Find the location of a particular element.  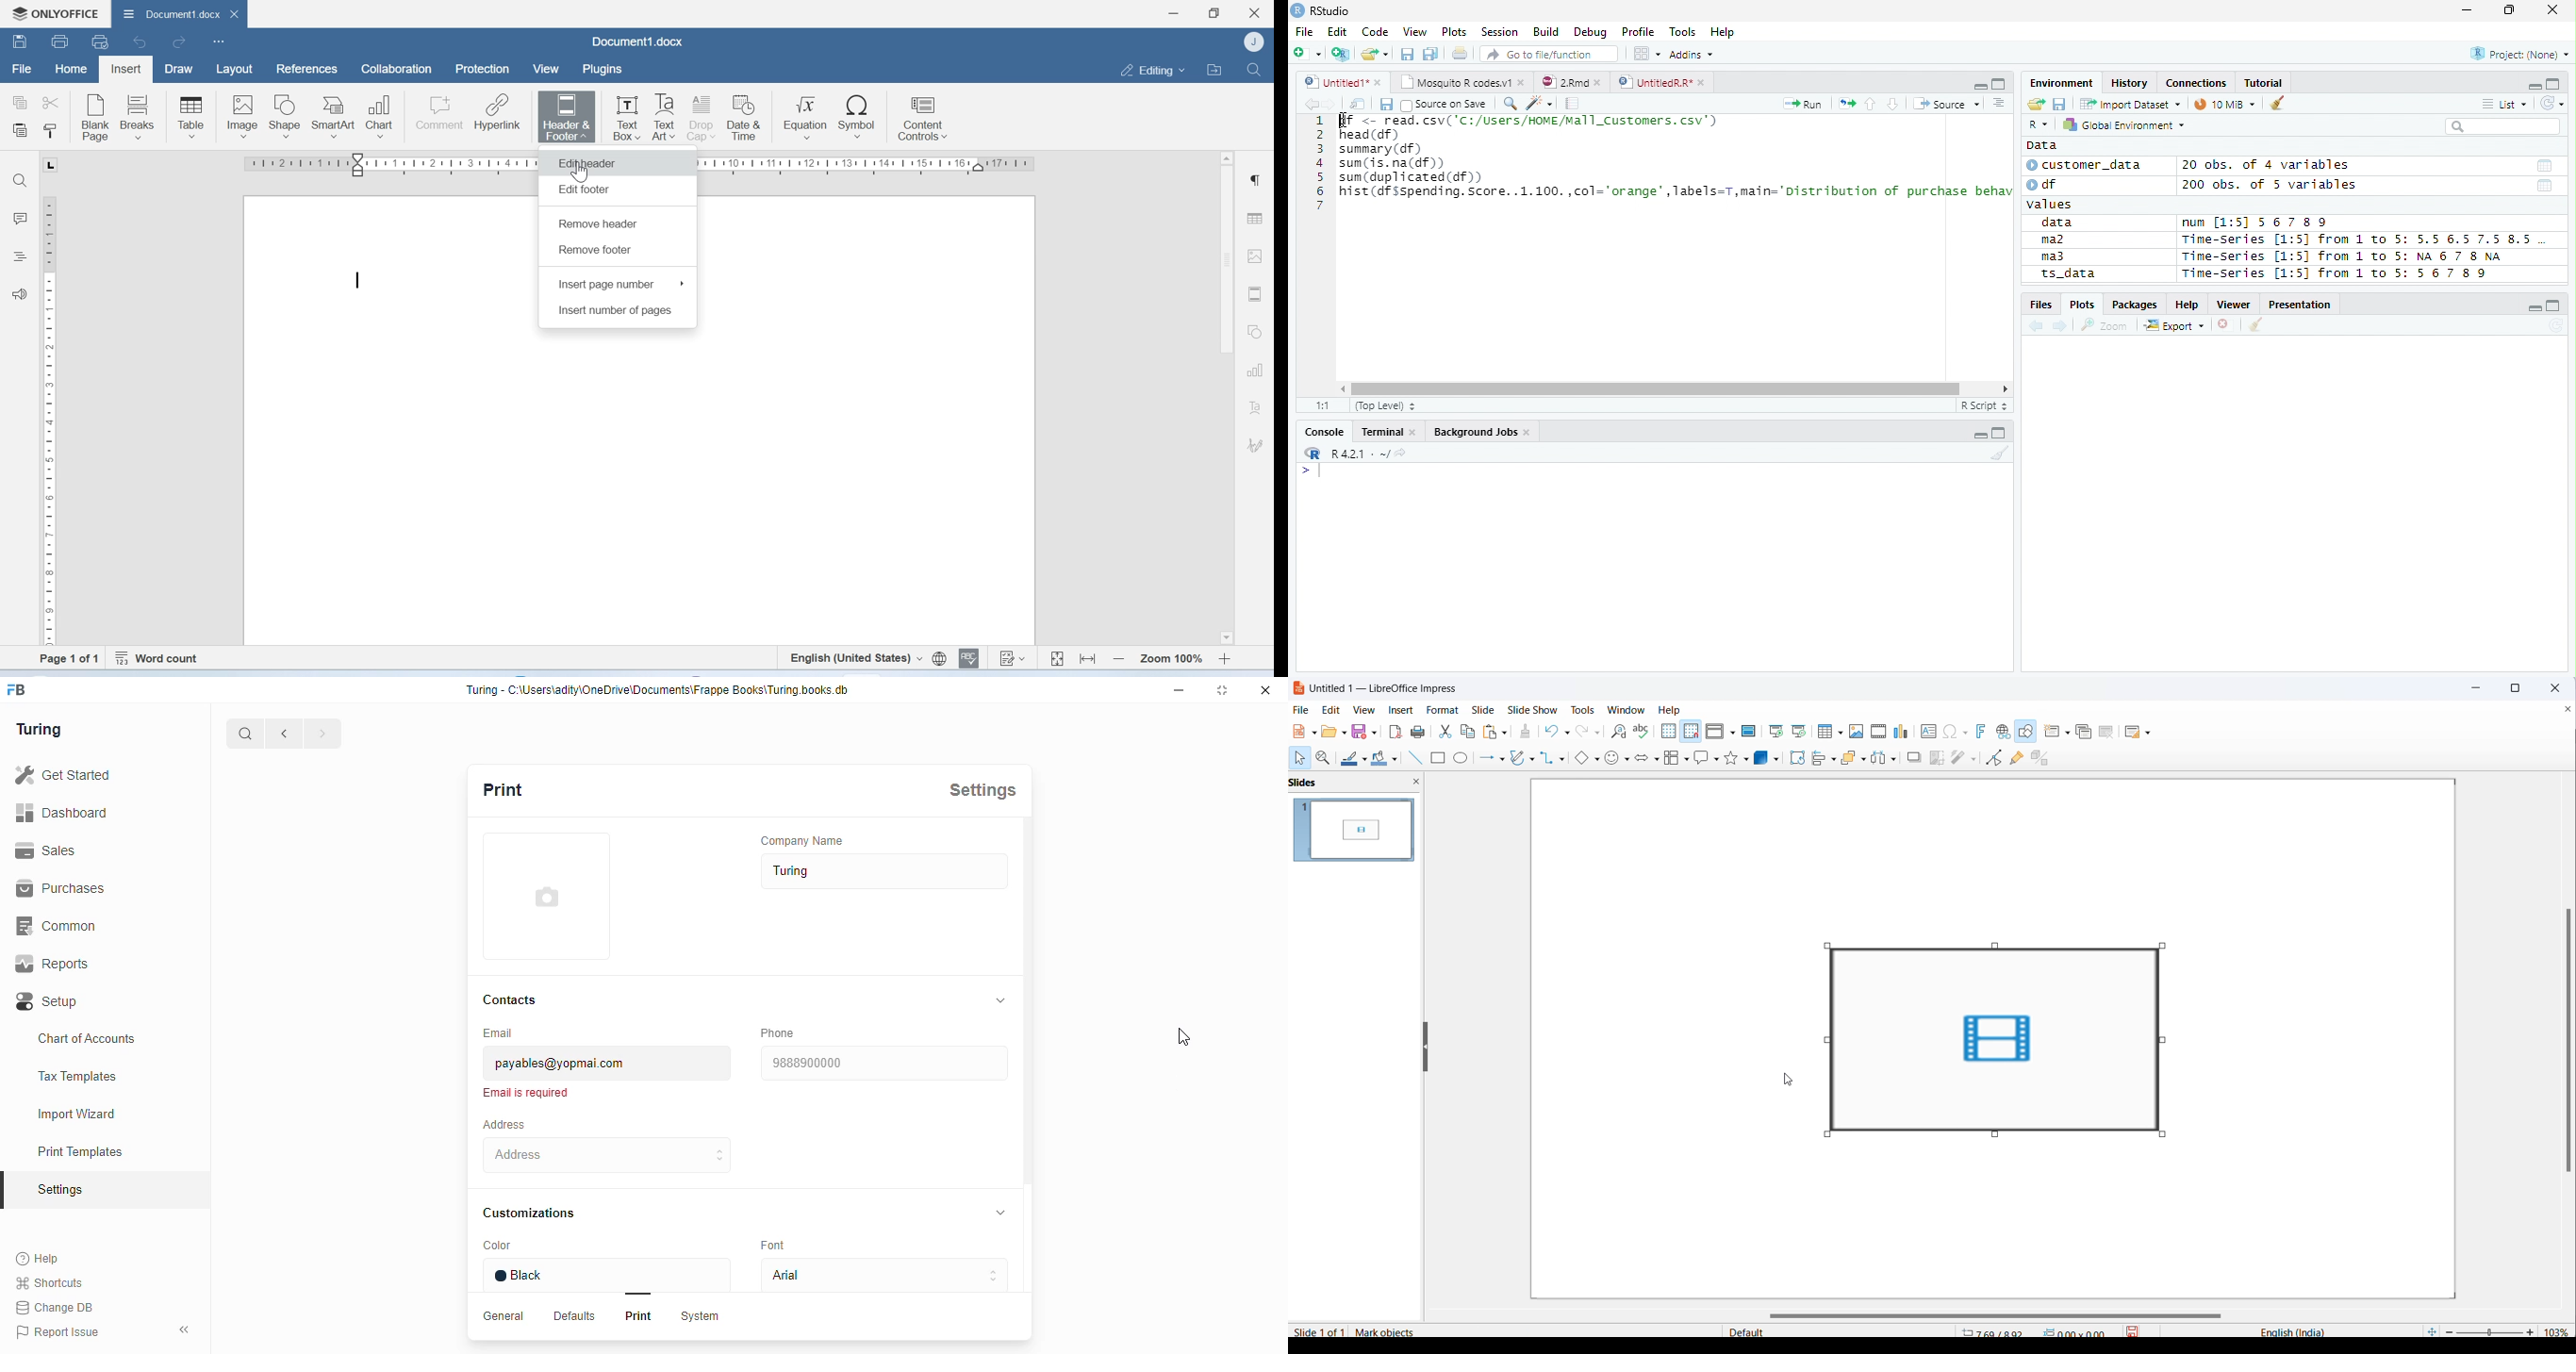

Project (none) is located at coordinates (2522, 52).